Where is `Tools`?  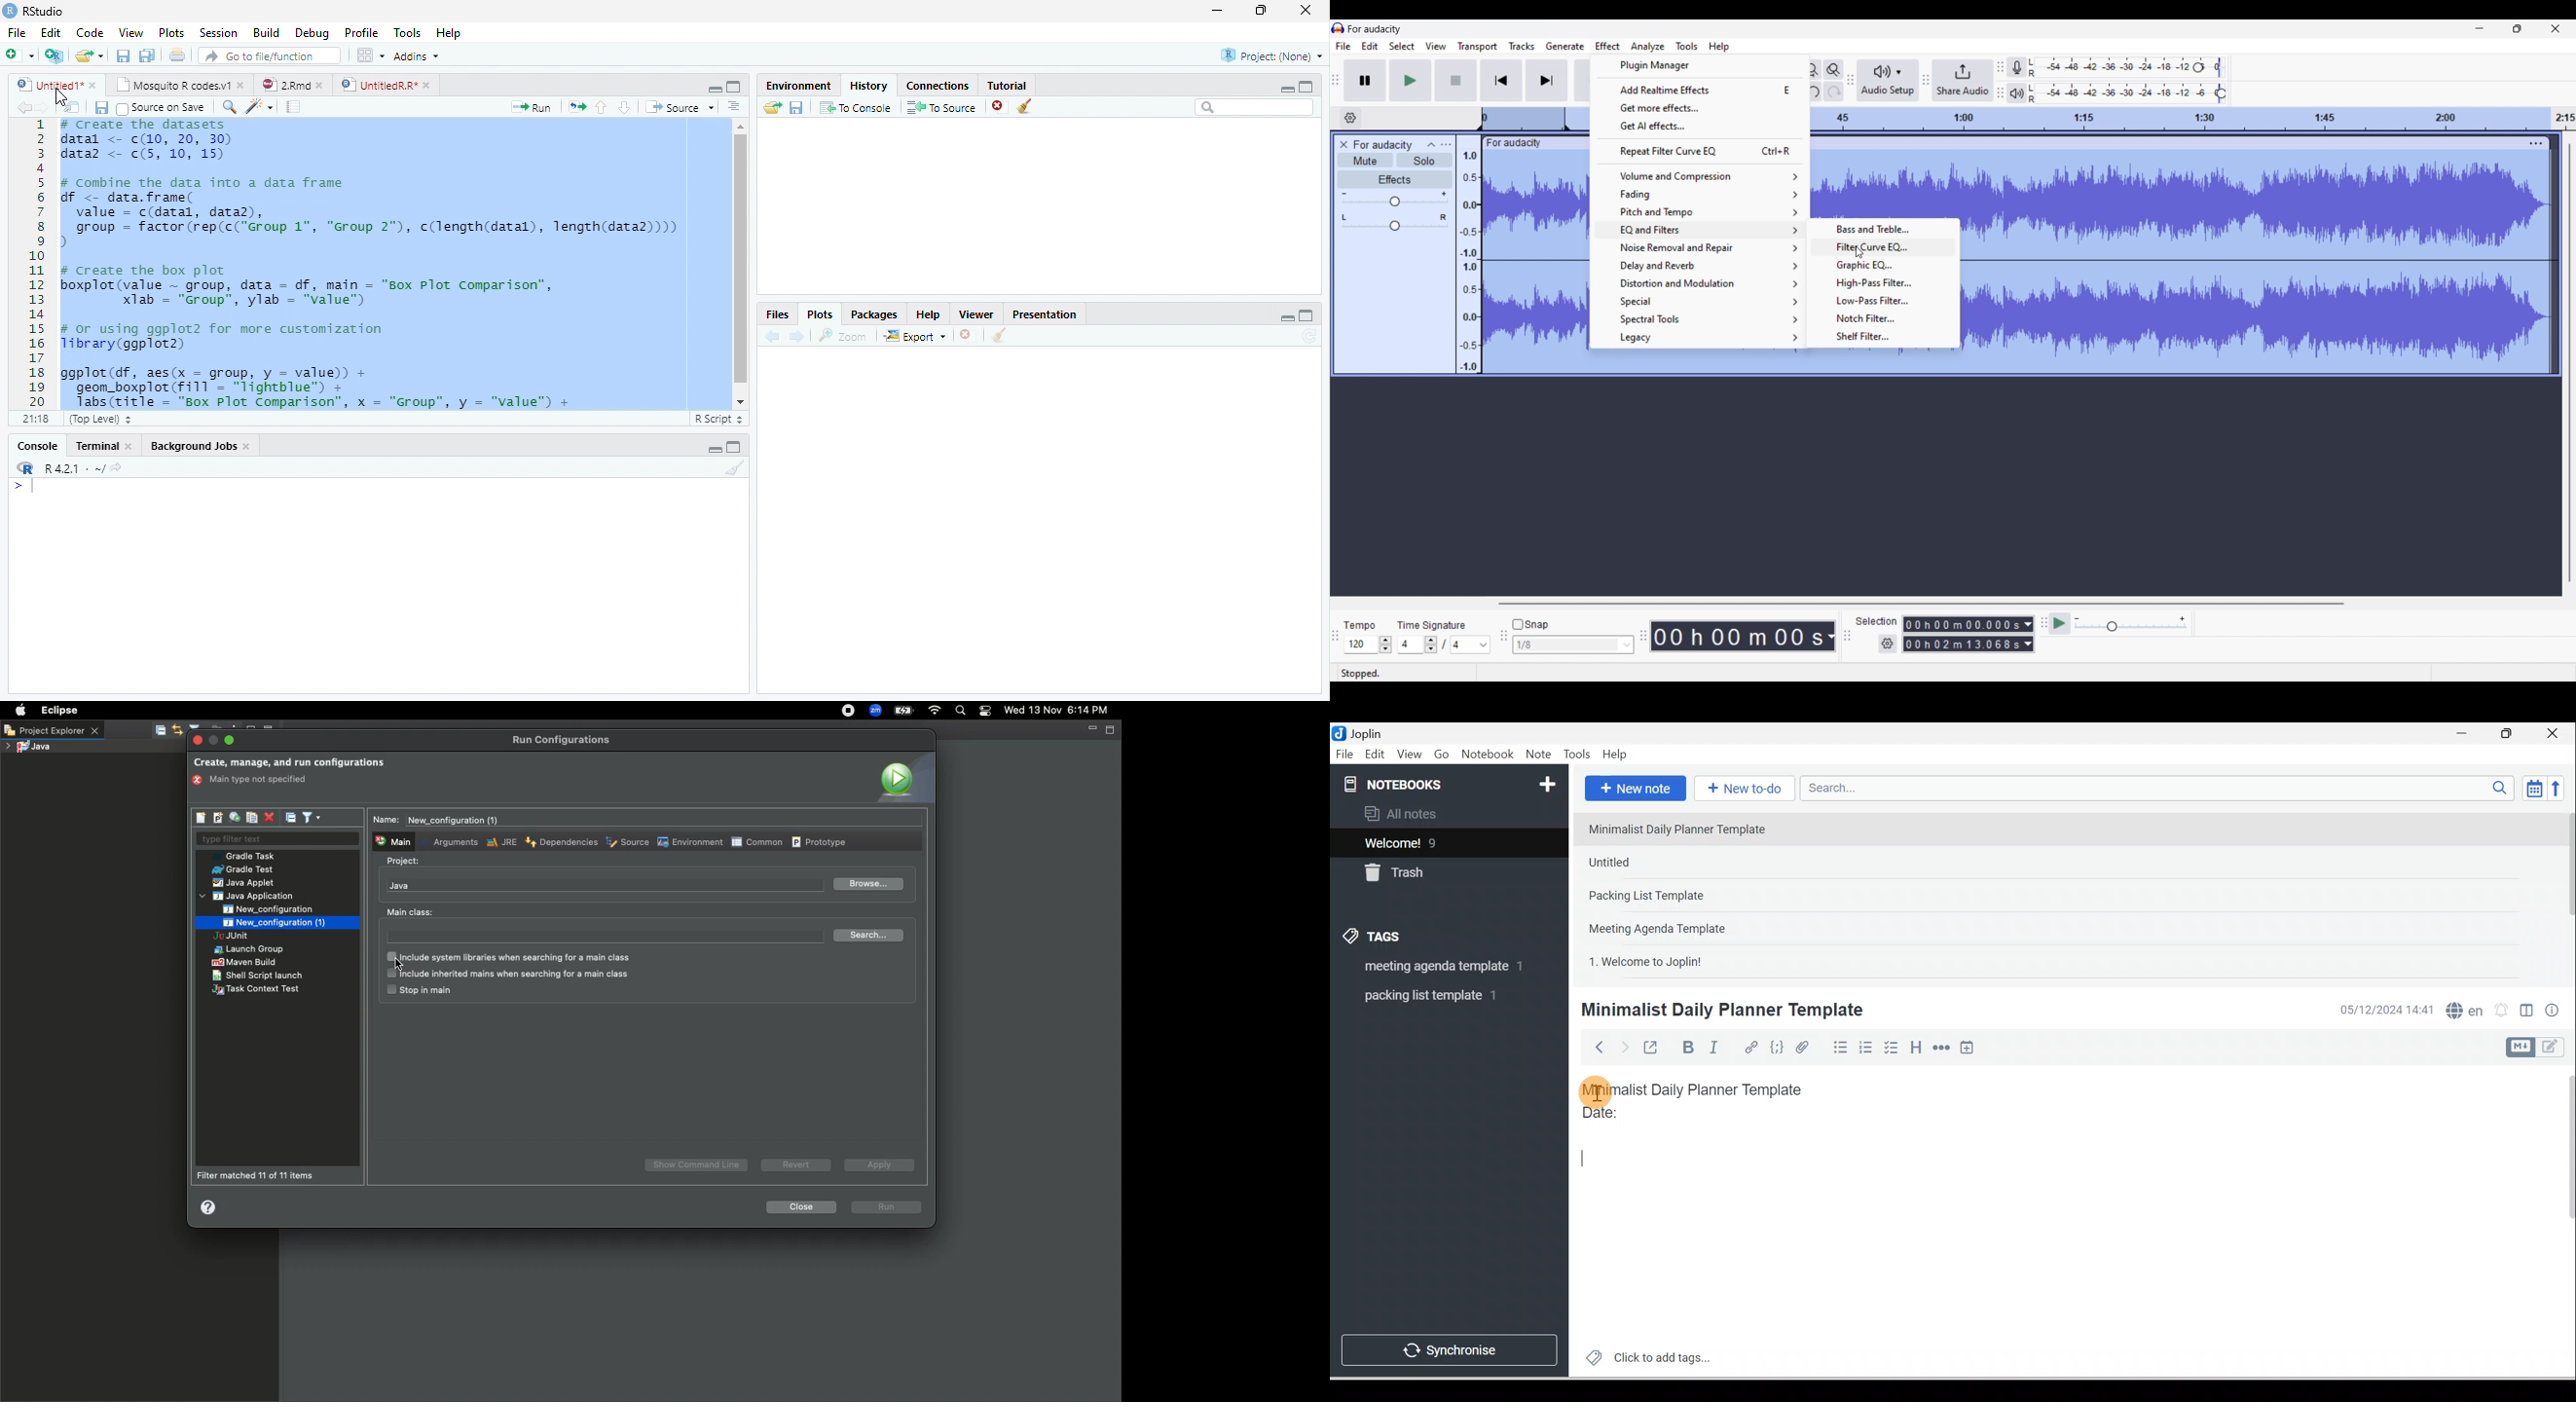
Tools is located at coordinates (407, 31).